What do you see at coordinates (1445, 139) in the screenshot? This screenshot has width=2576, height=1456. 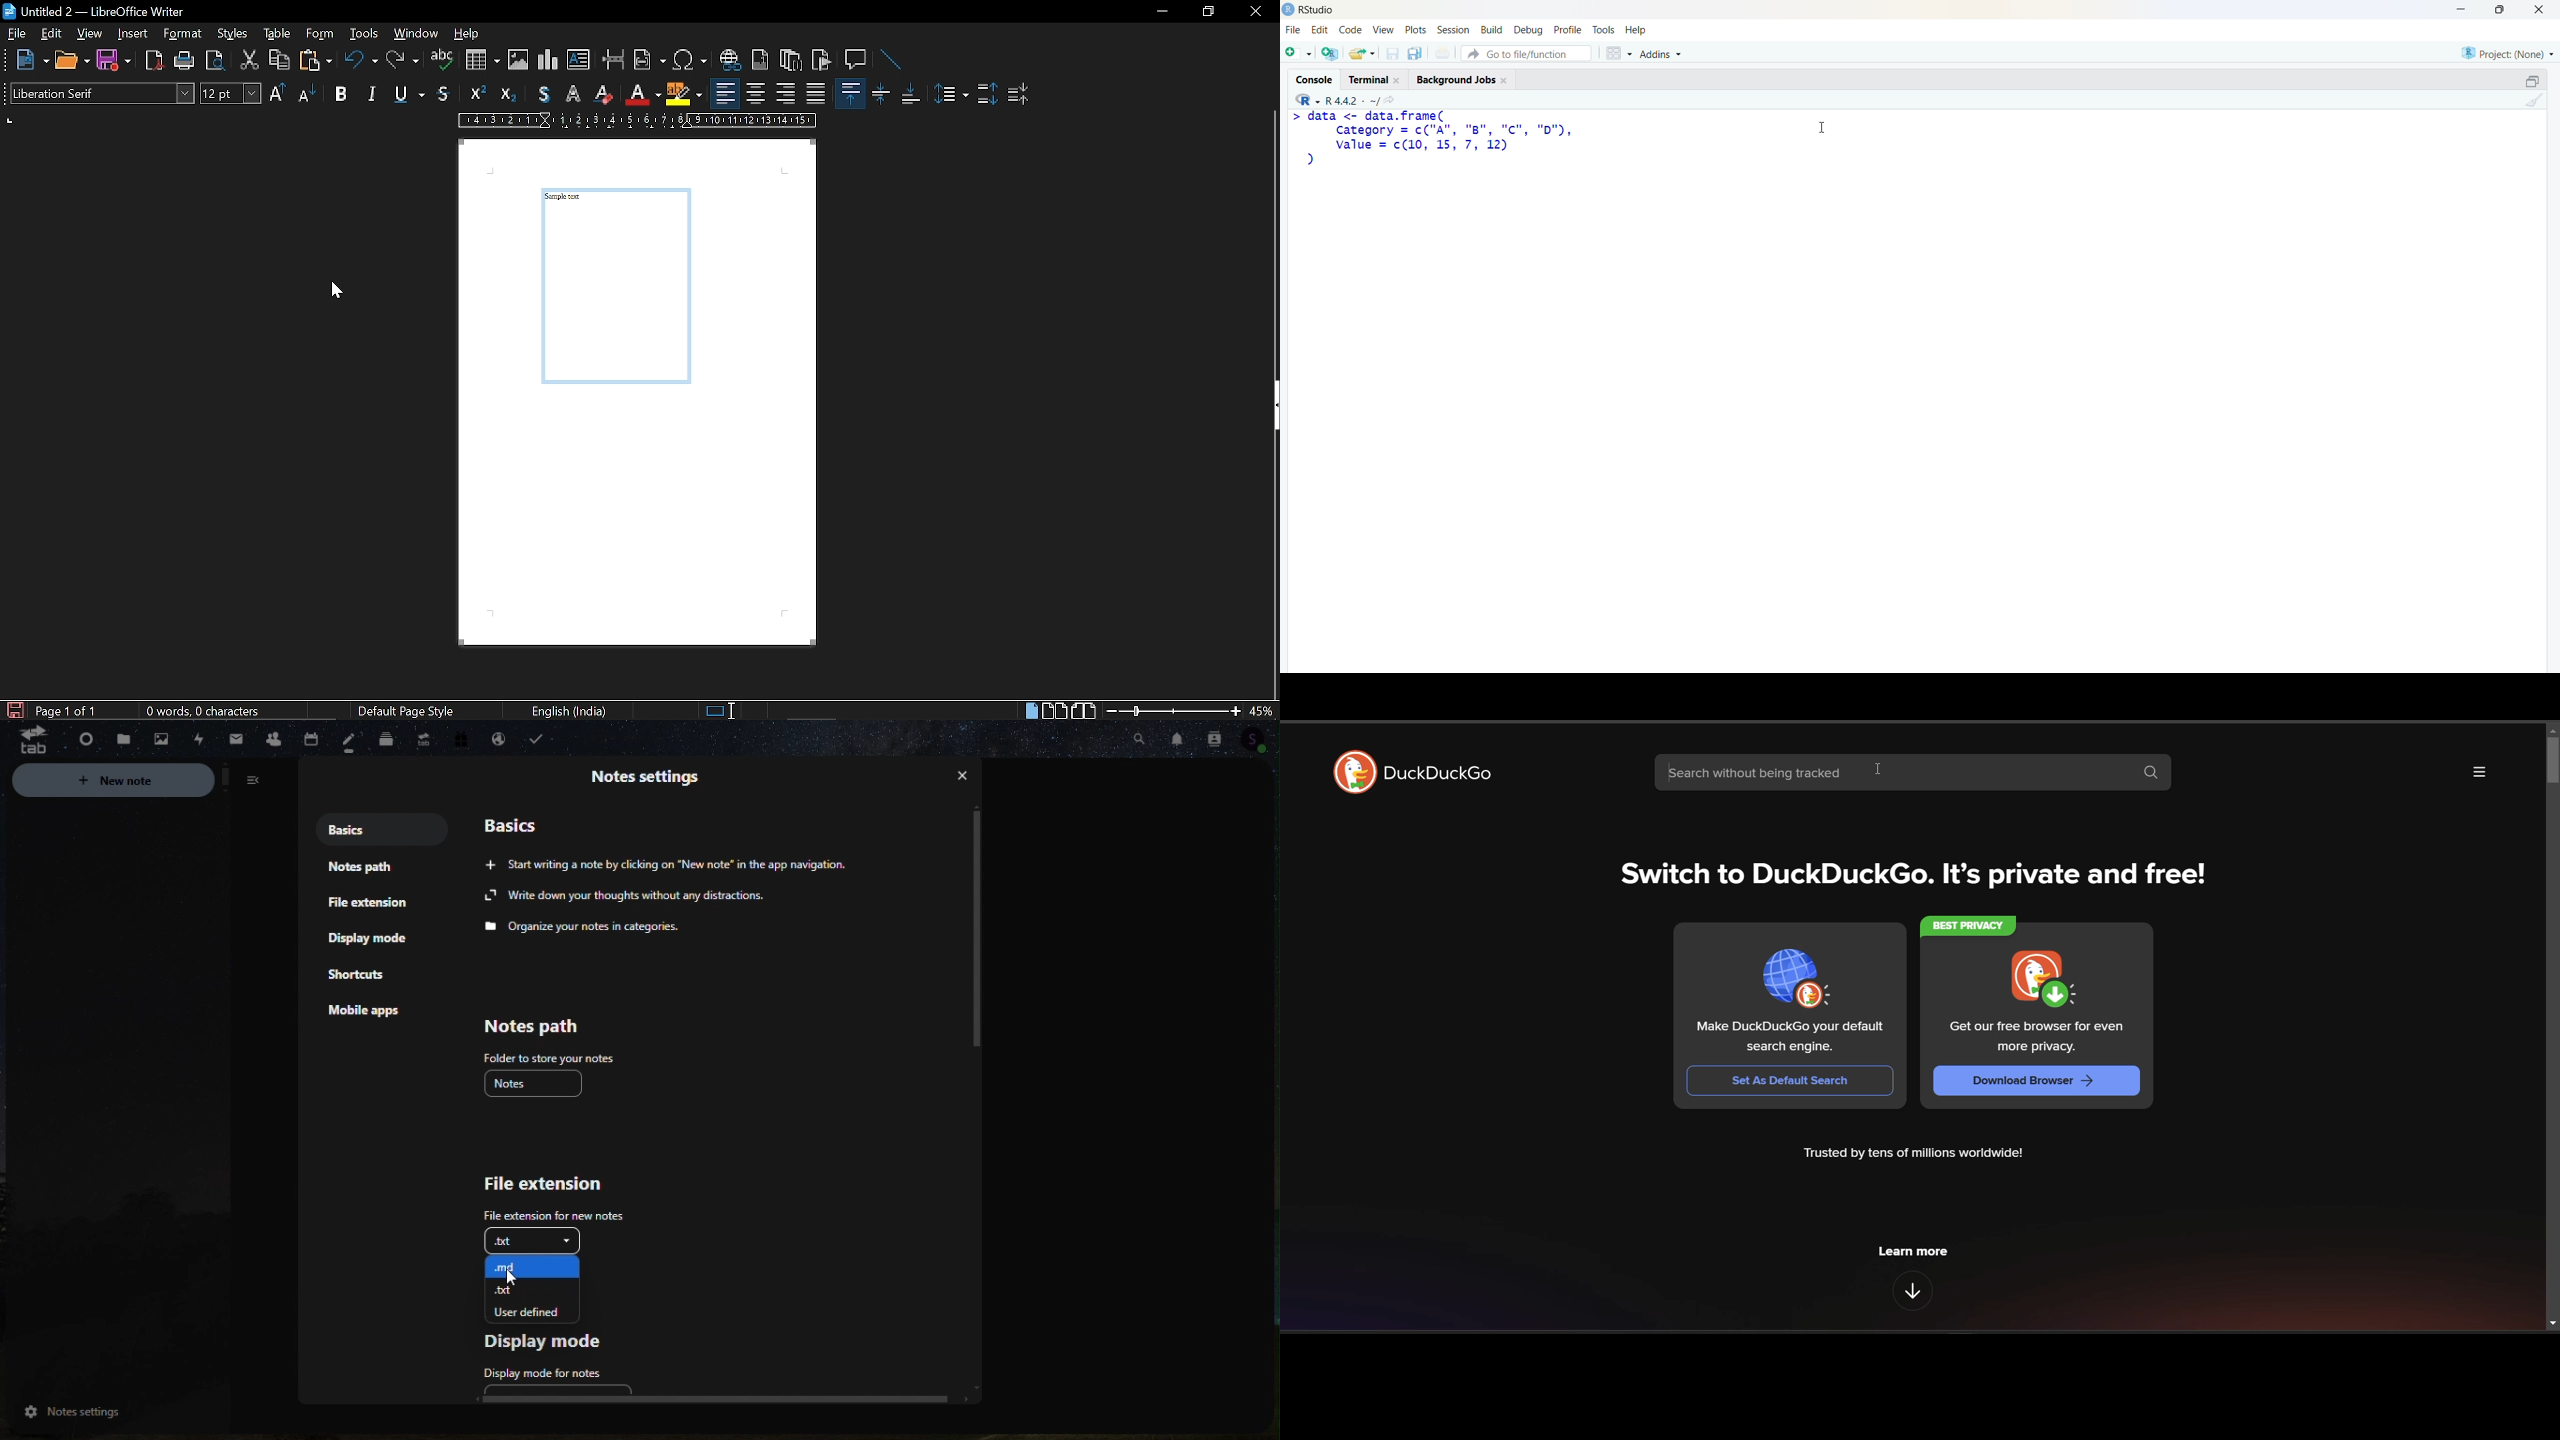 I see `code - > data <- data.frame(Category = c("A", "8B", "c", "D"),value = c(10, 15, 7, 12))` at bounding box center [1445, 139].